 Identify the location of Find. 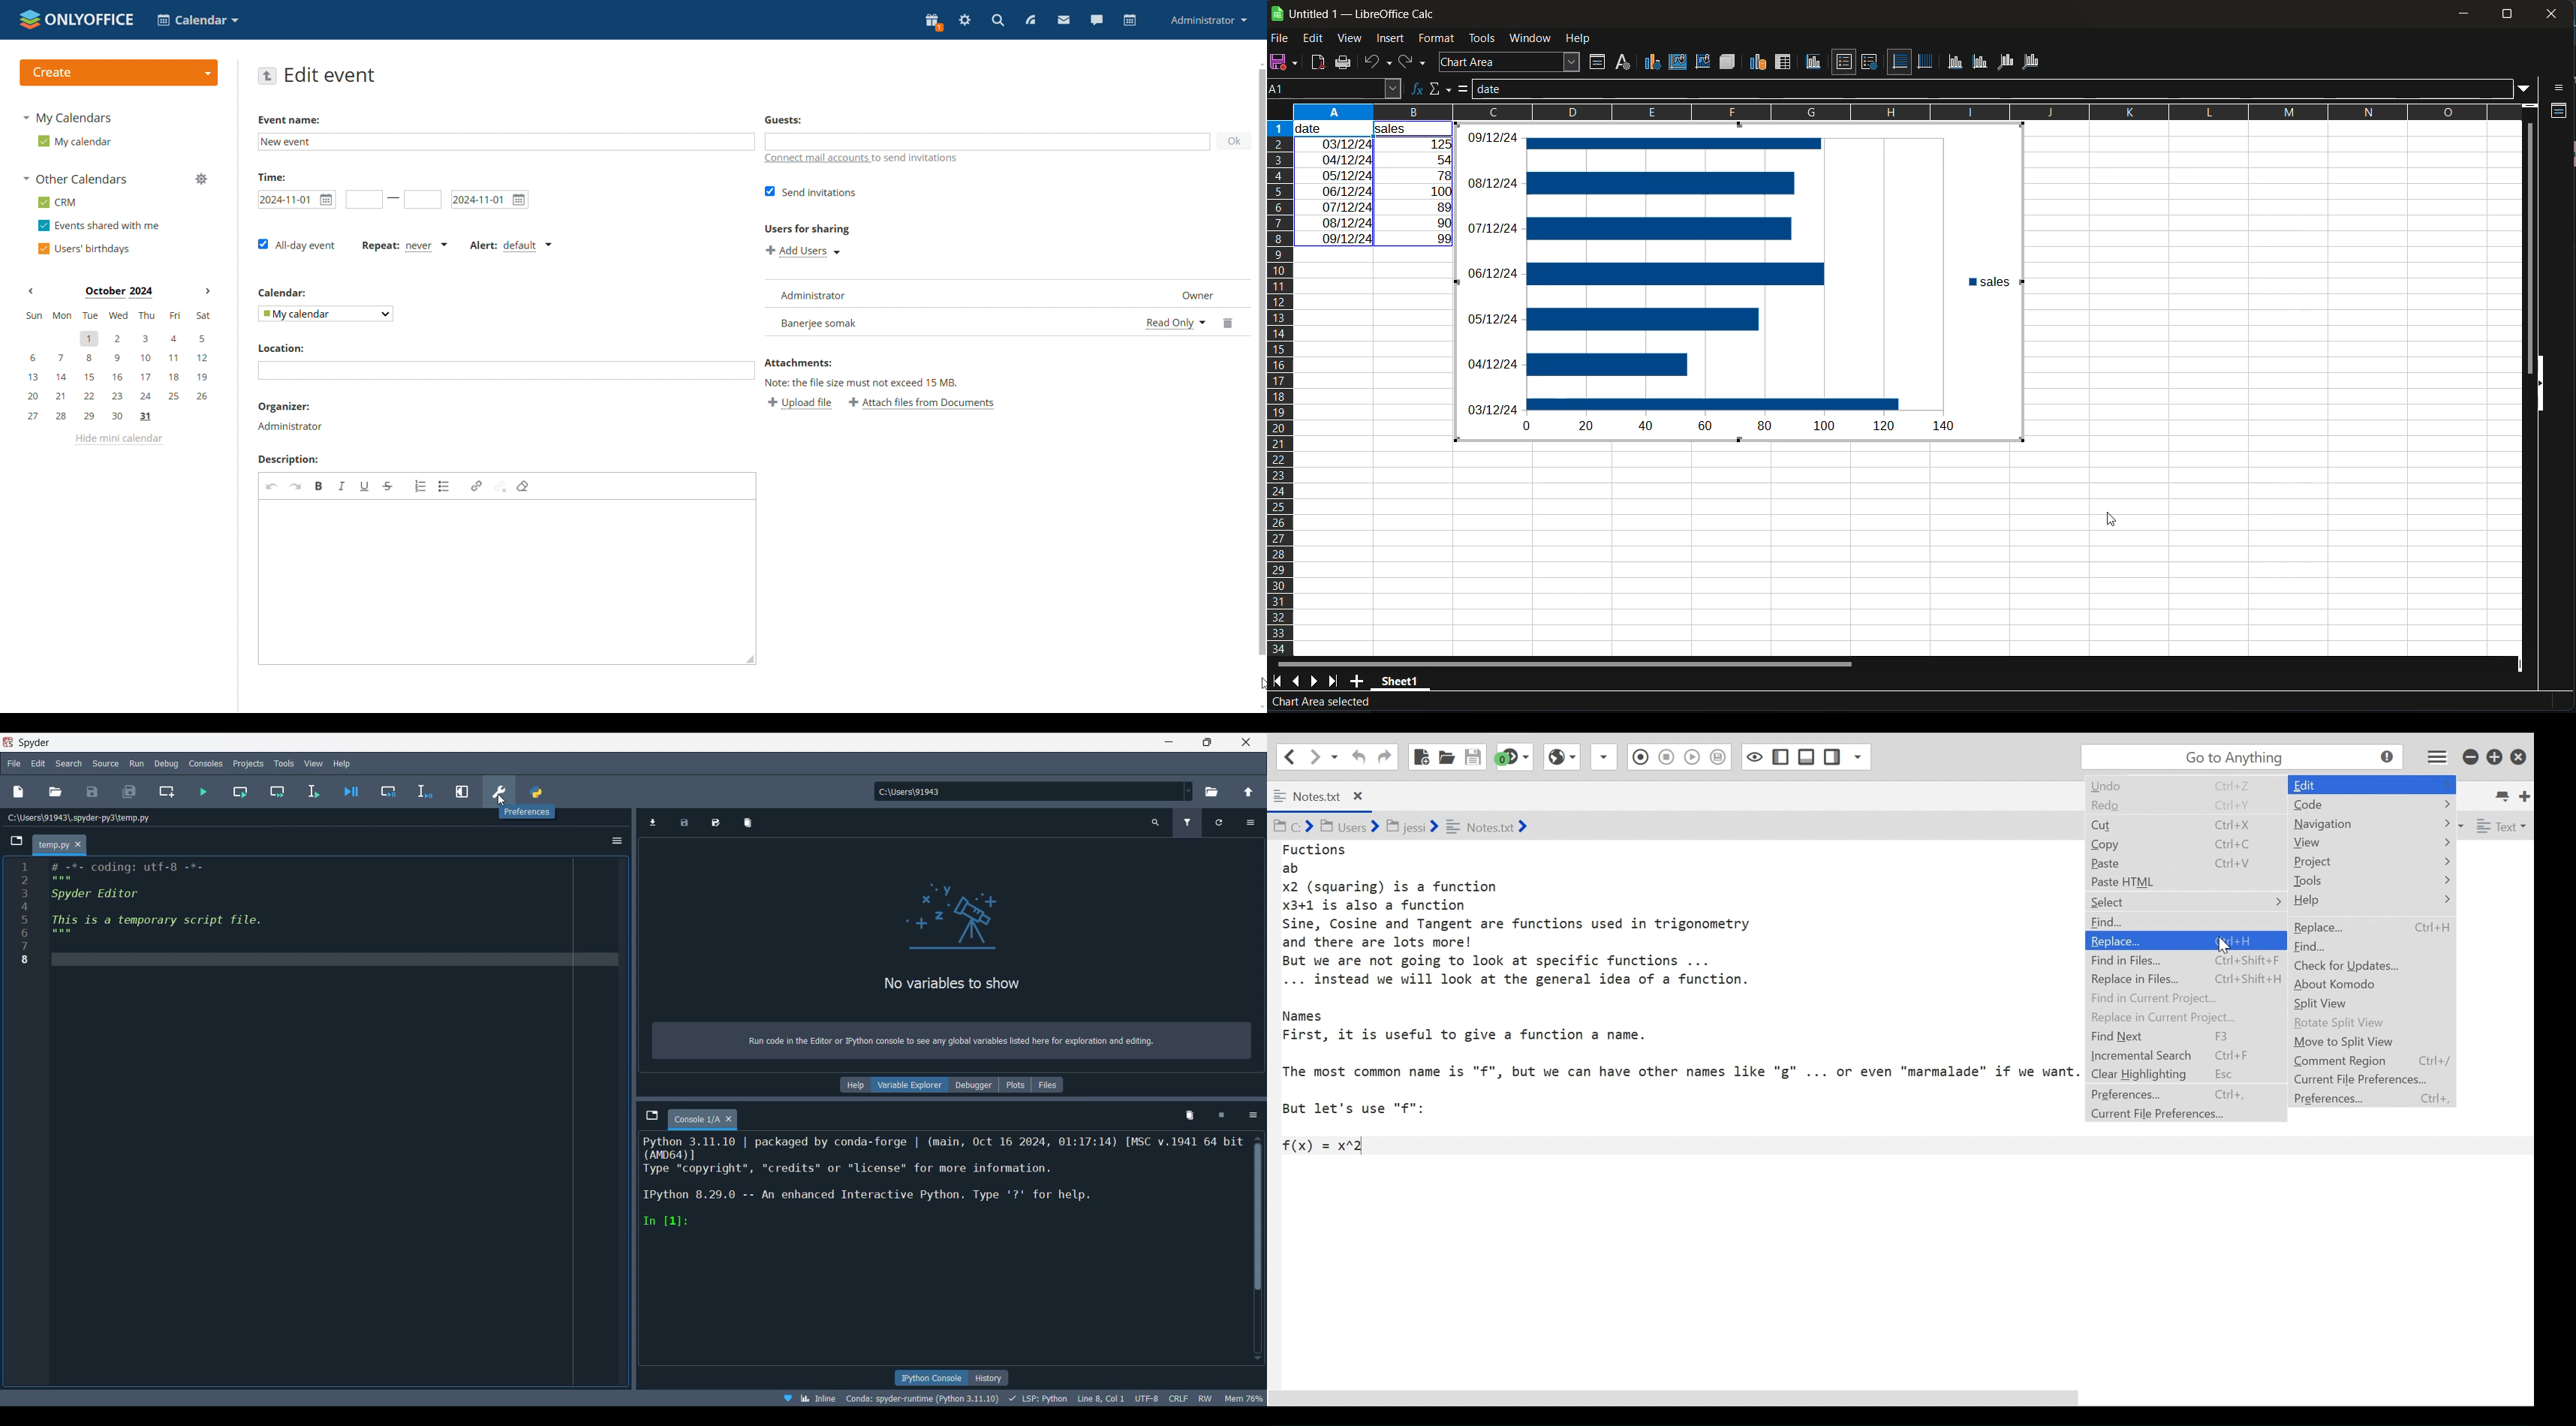
(2116, 922).